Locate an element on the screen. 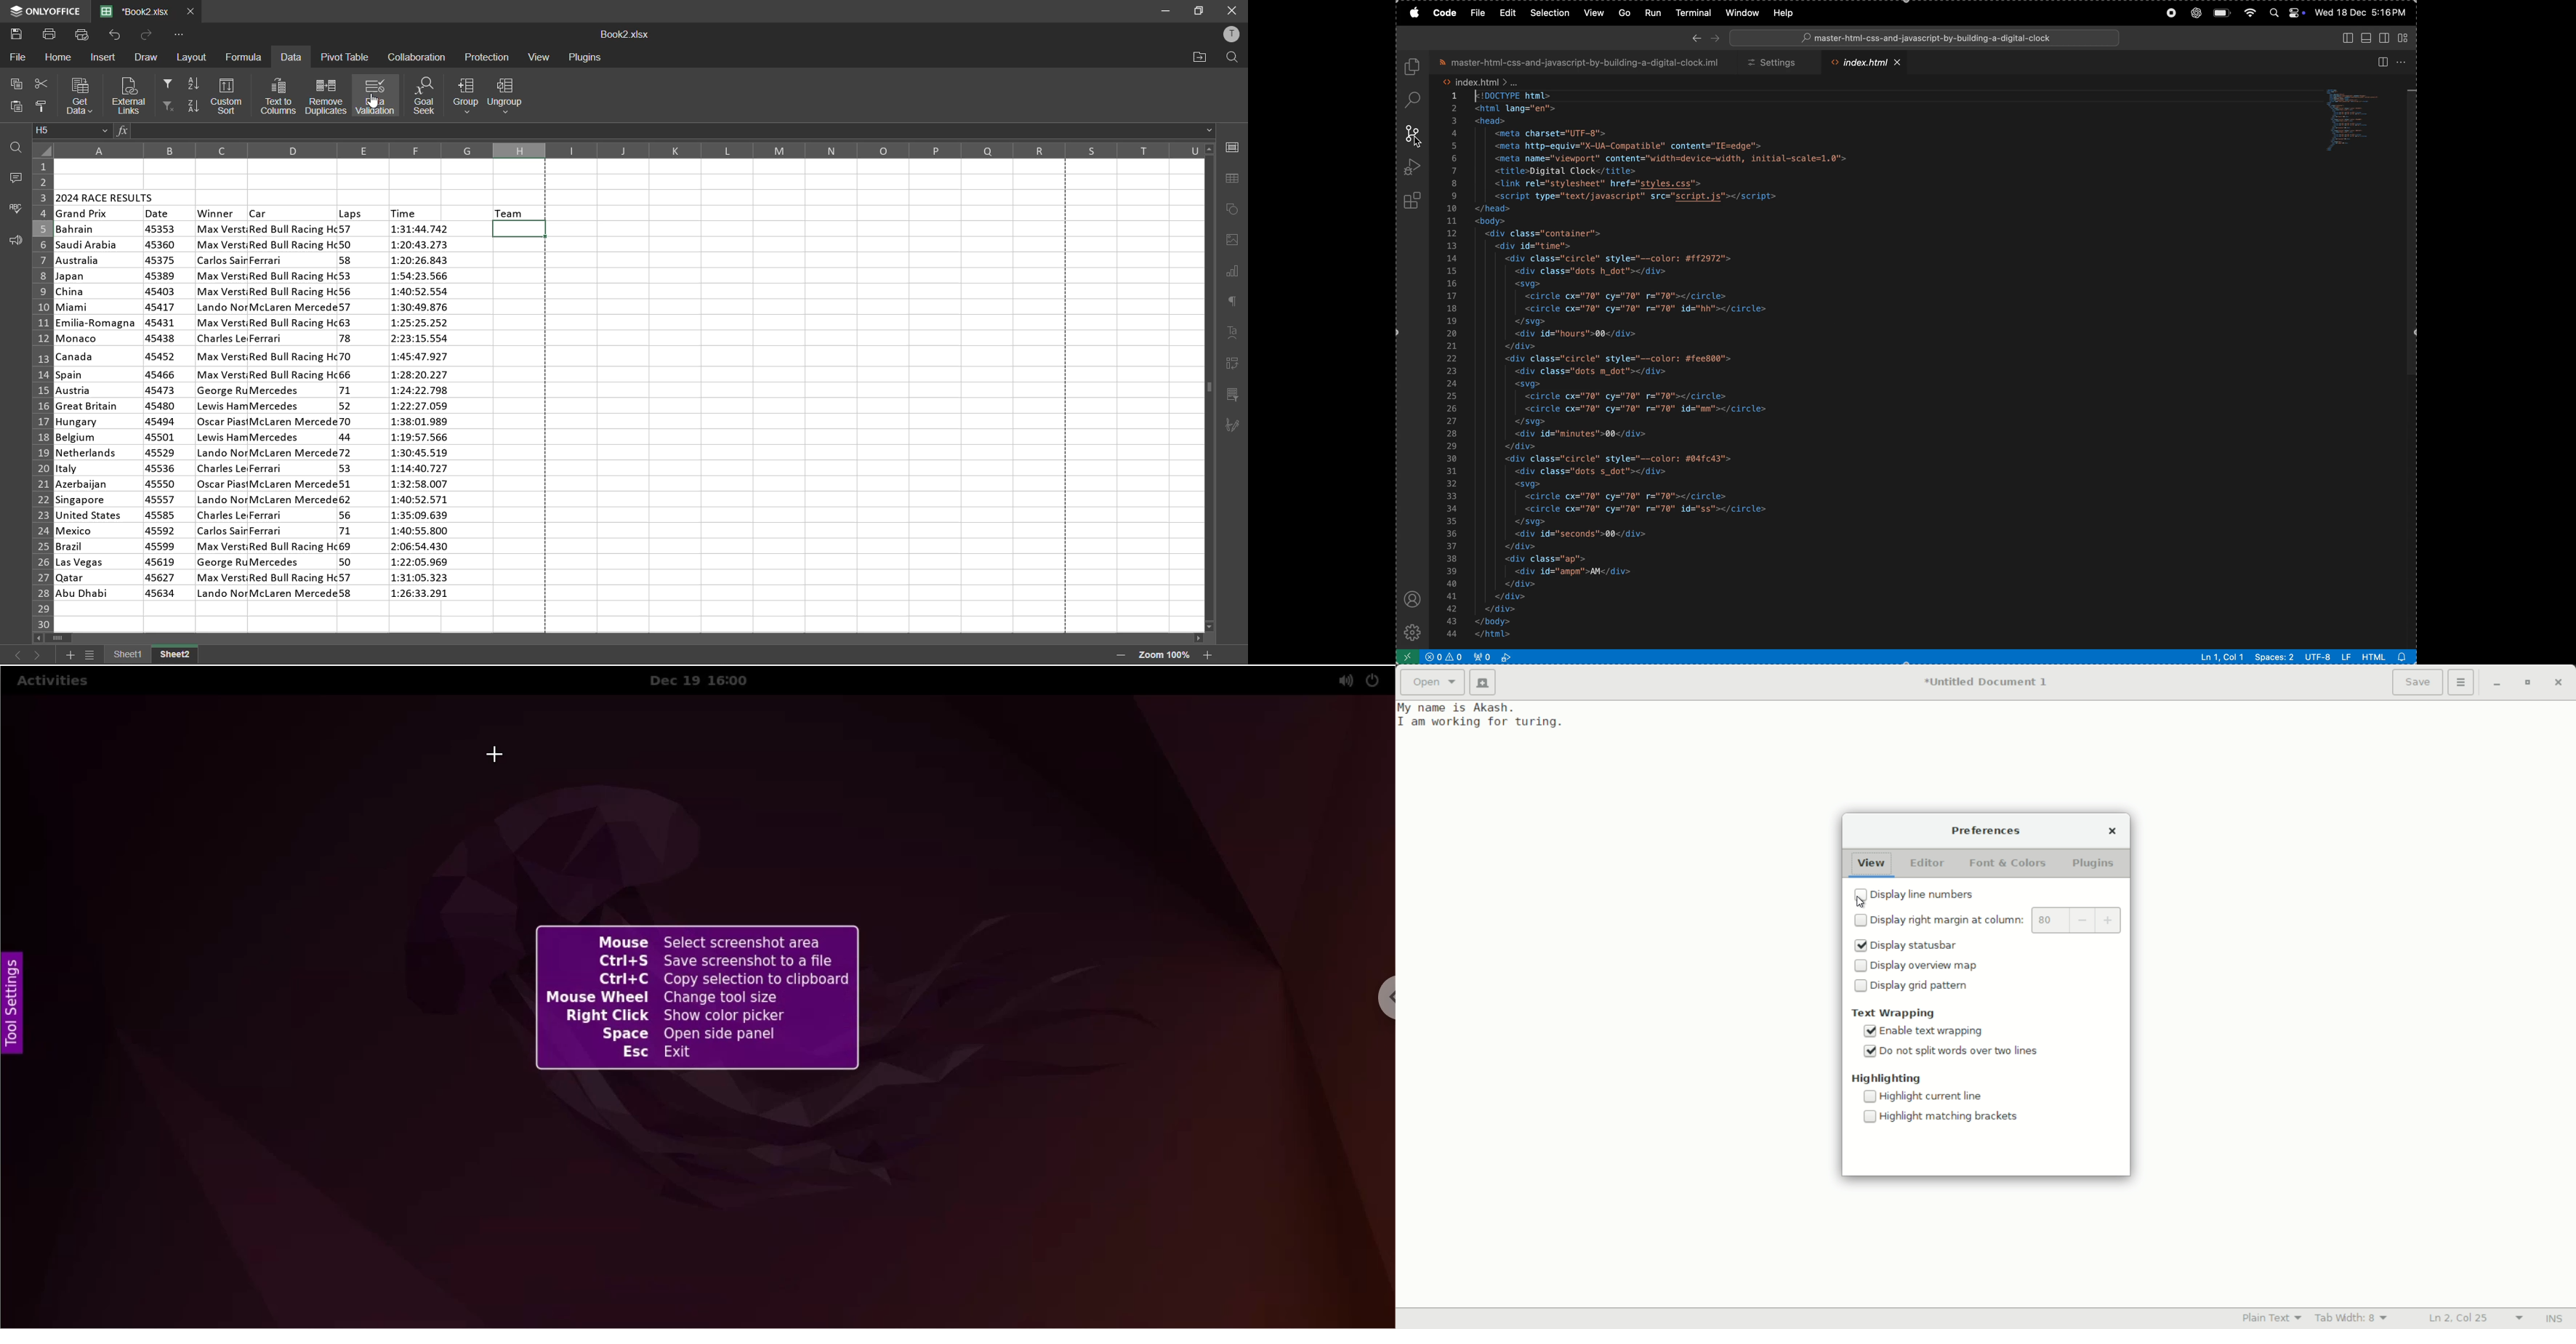 The image size is (2576, 1344). print is located at coordinates (50, 34).